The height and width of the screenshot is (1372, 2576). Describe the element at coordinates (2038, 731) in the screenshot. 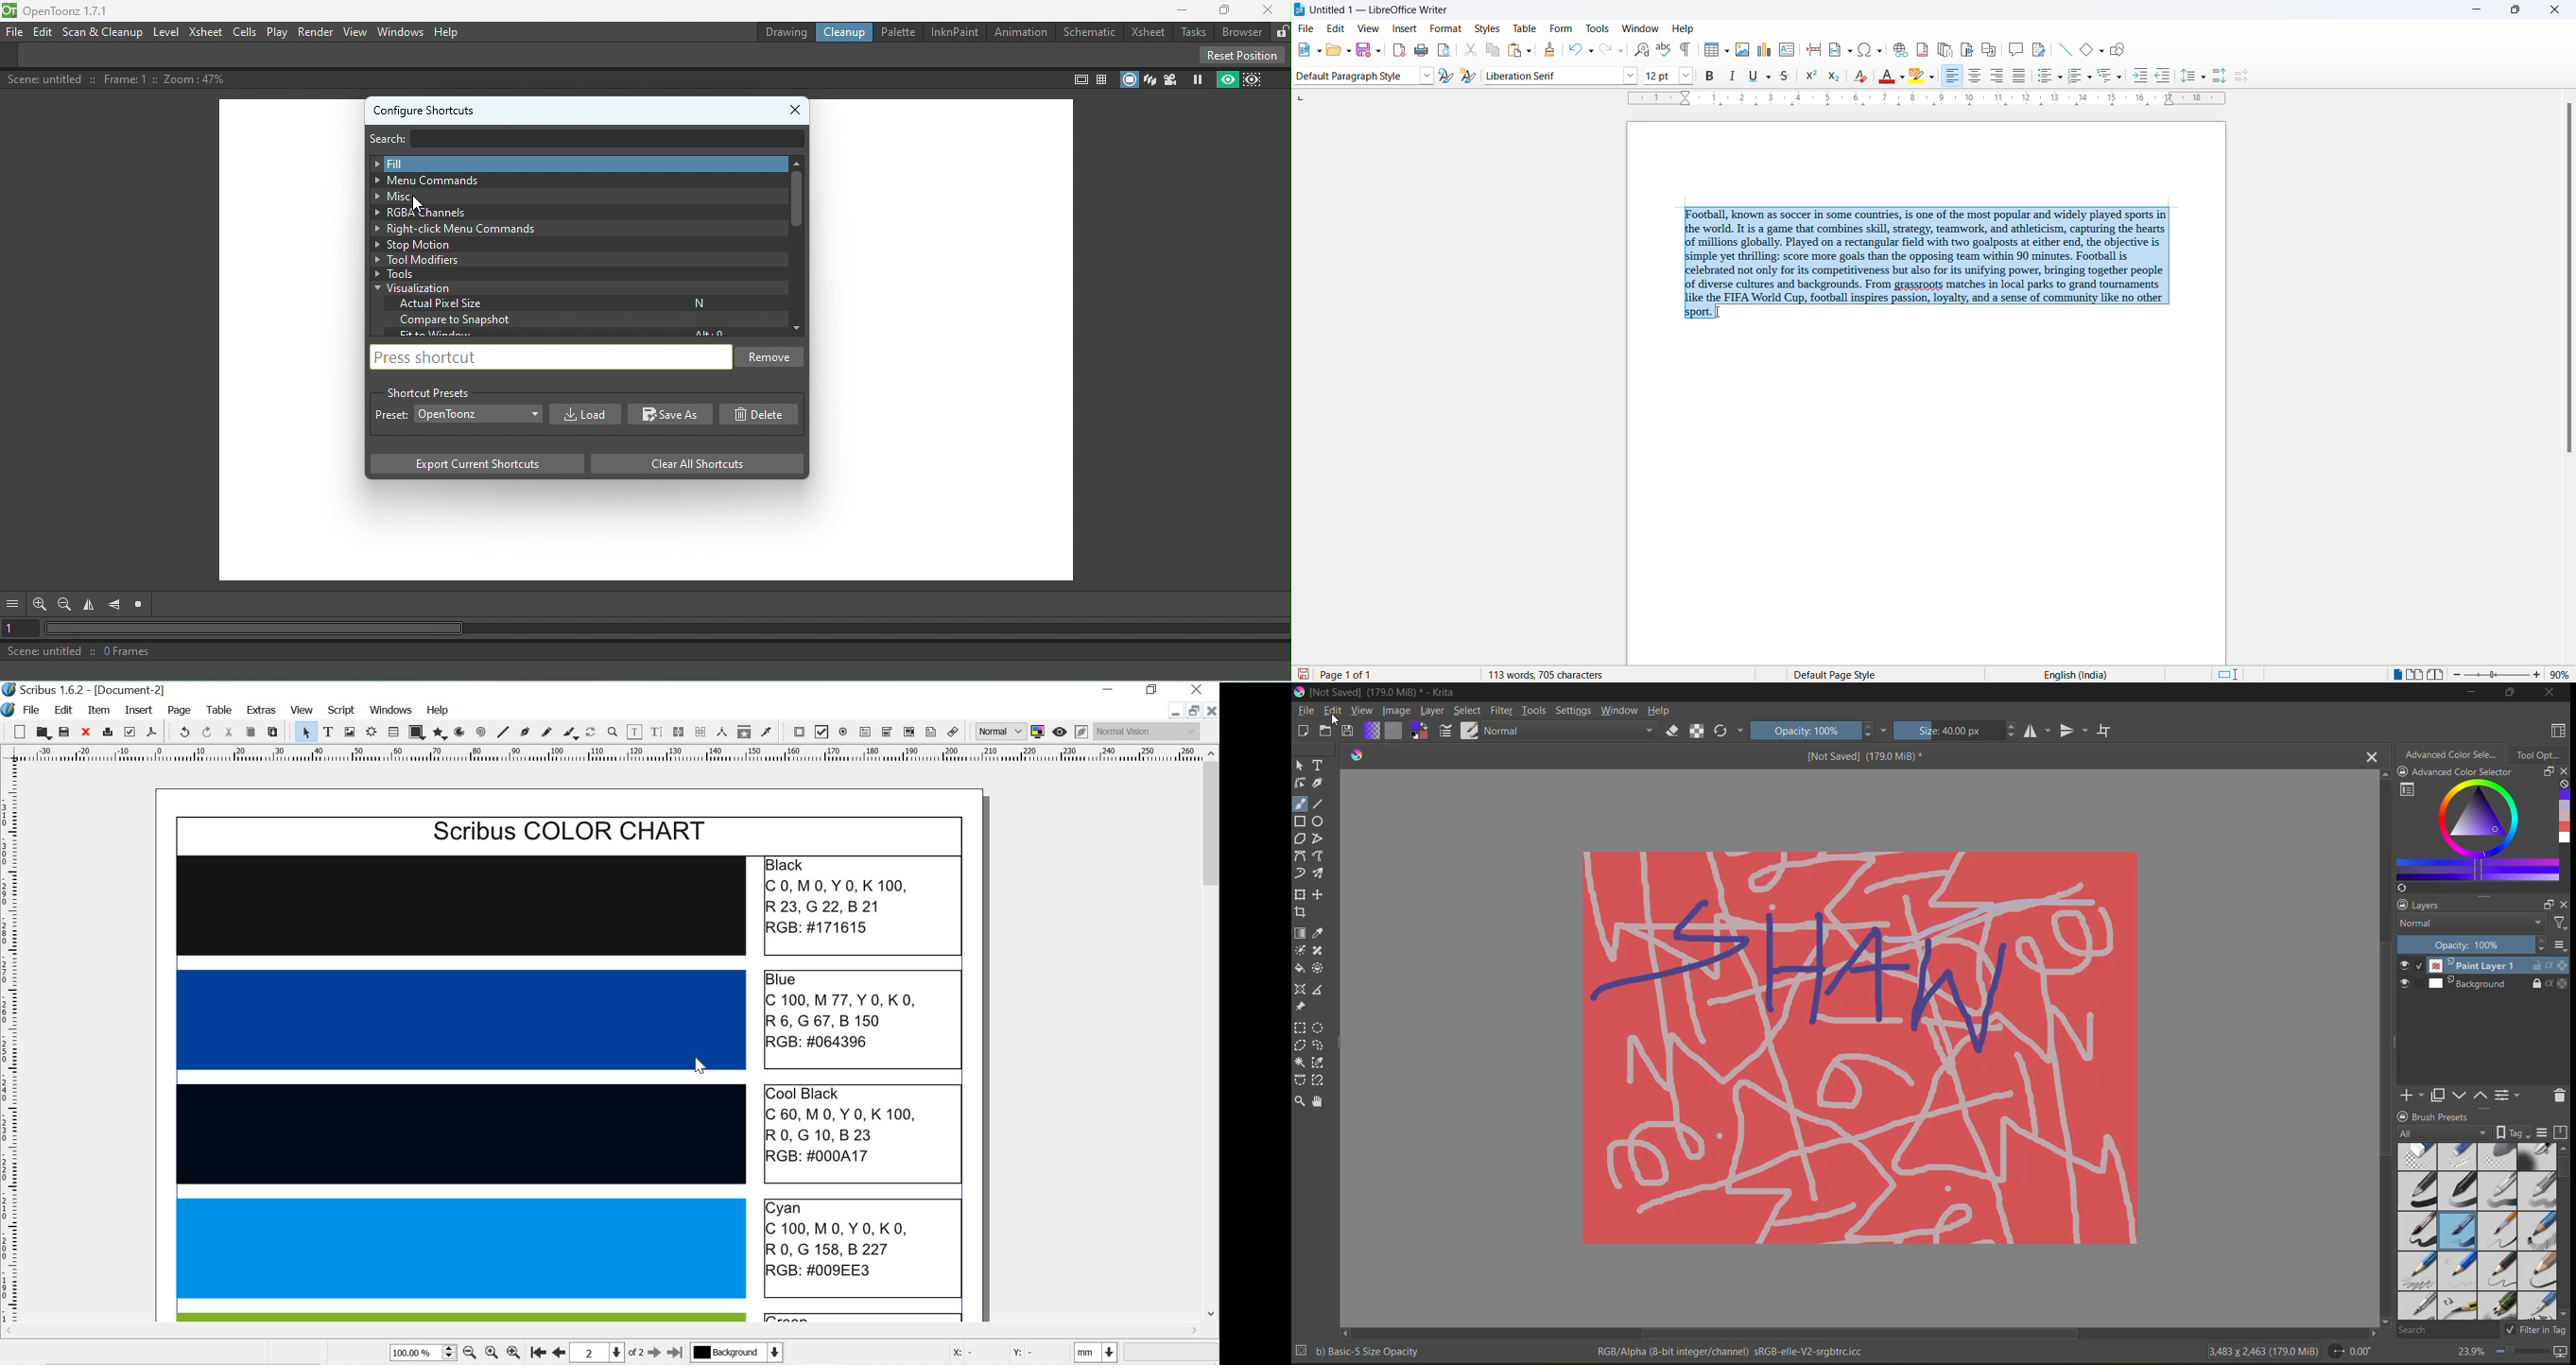

I see `horizontal flip` at that location.